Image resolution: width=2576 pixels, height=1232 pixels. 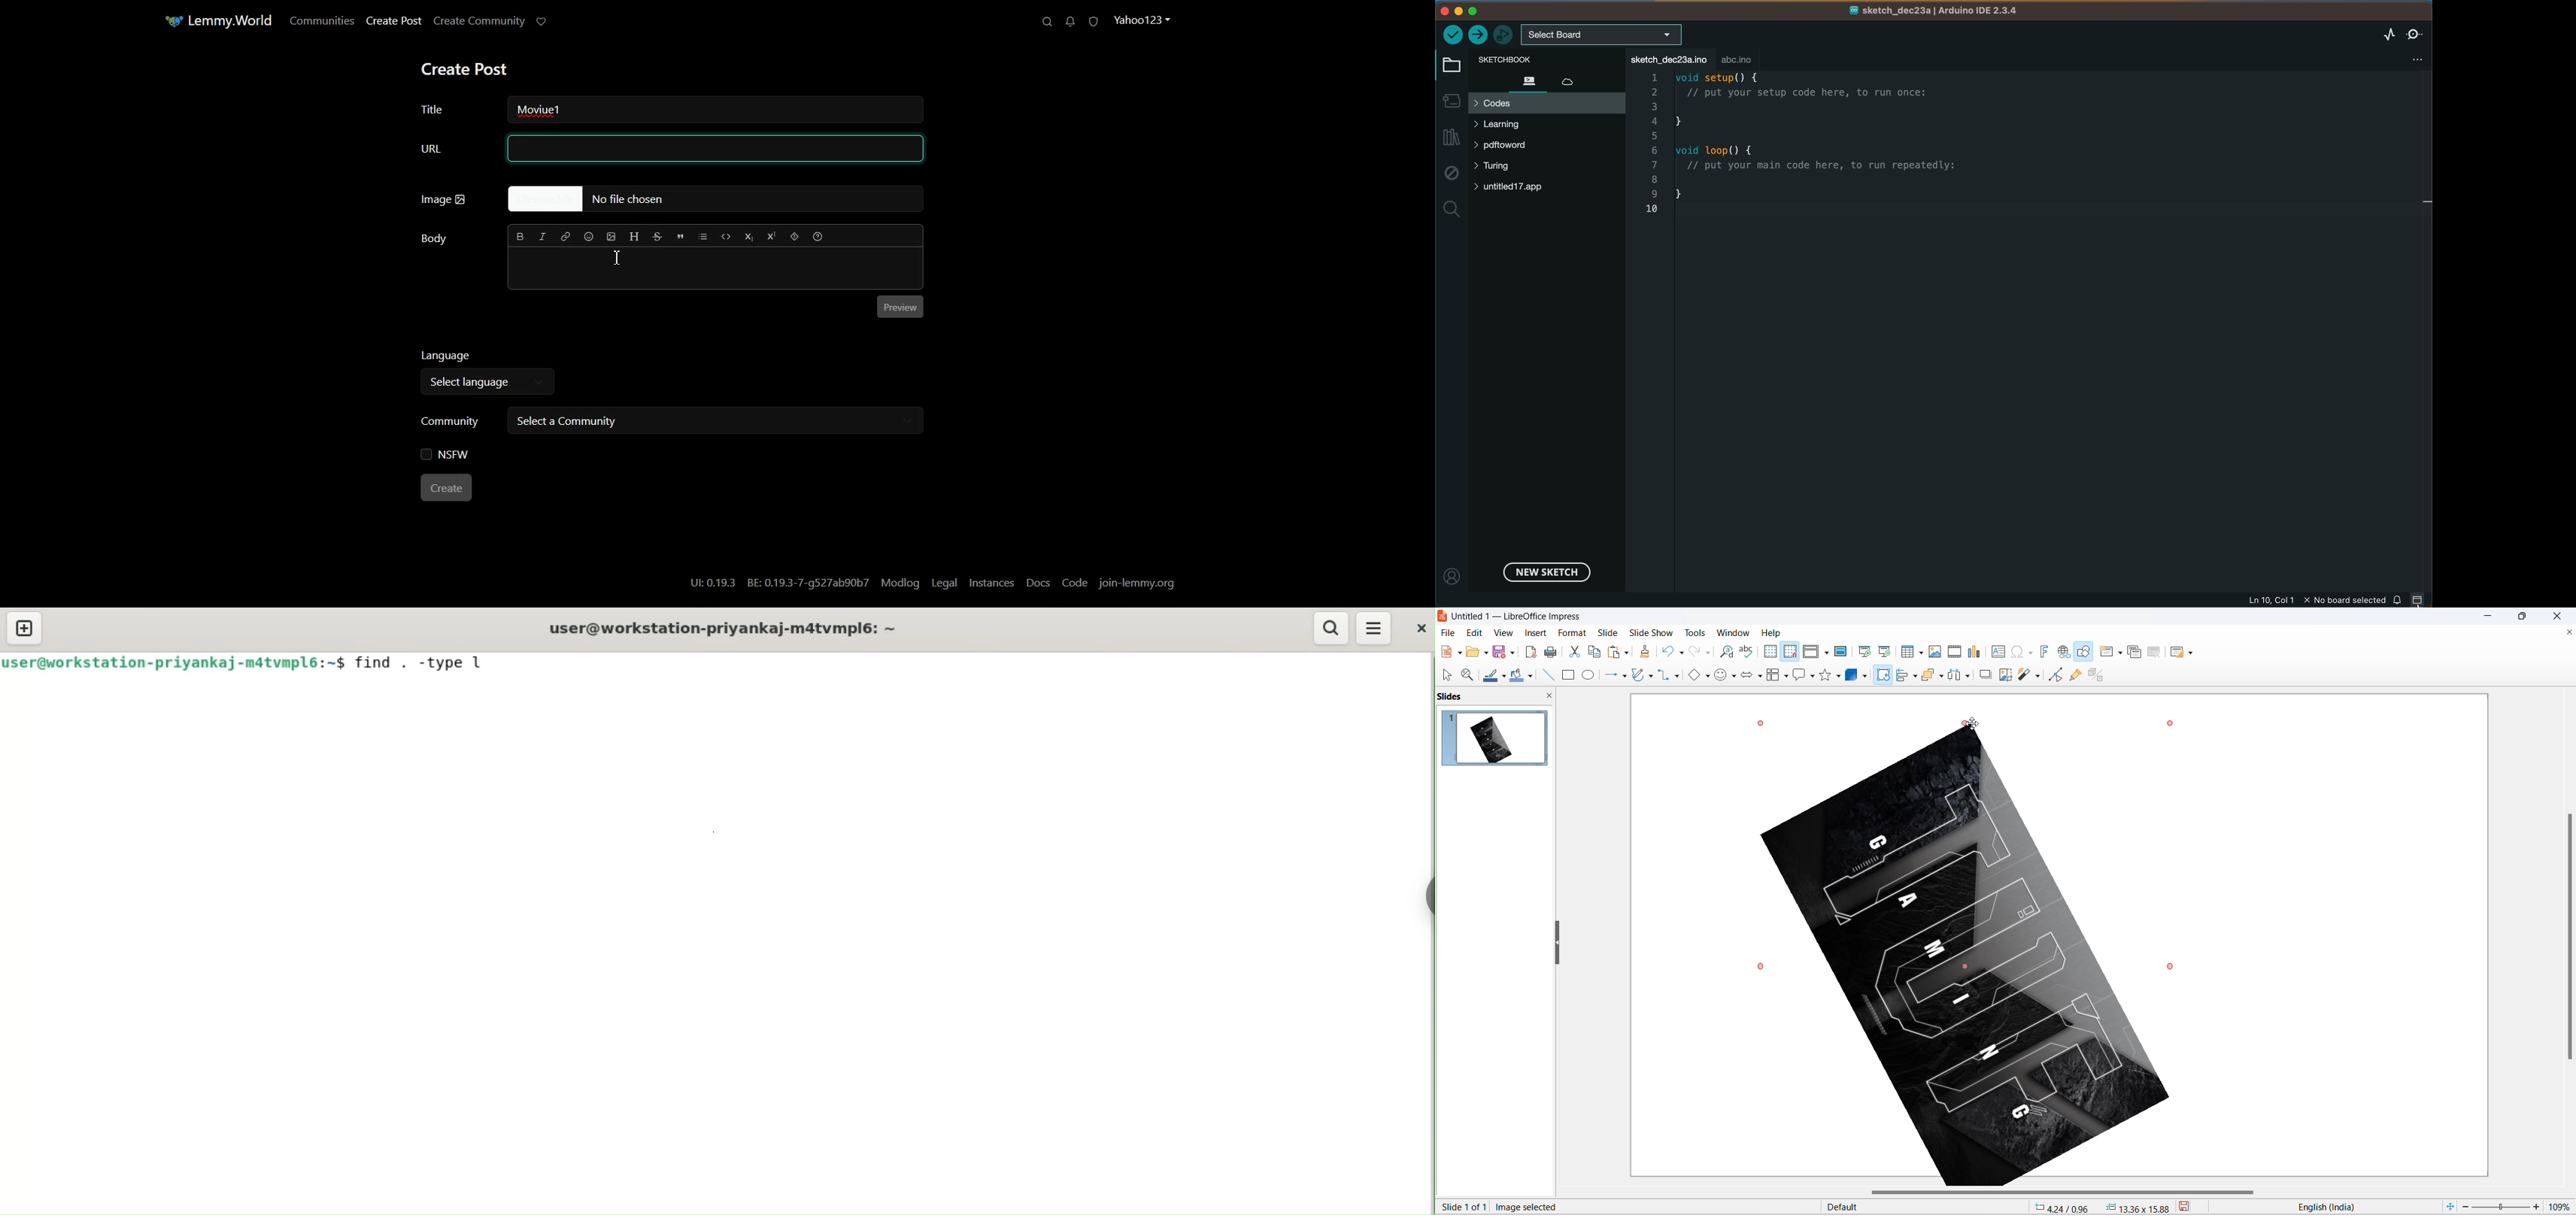 What do you see at coordinates (1866, 651) in the screenshot?
I see `start at first slide` at bounding box center [1866, 651].